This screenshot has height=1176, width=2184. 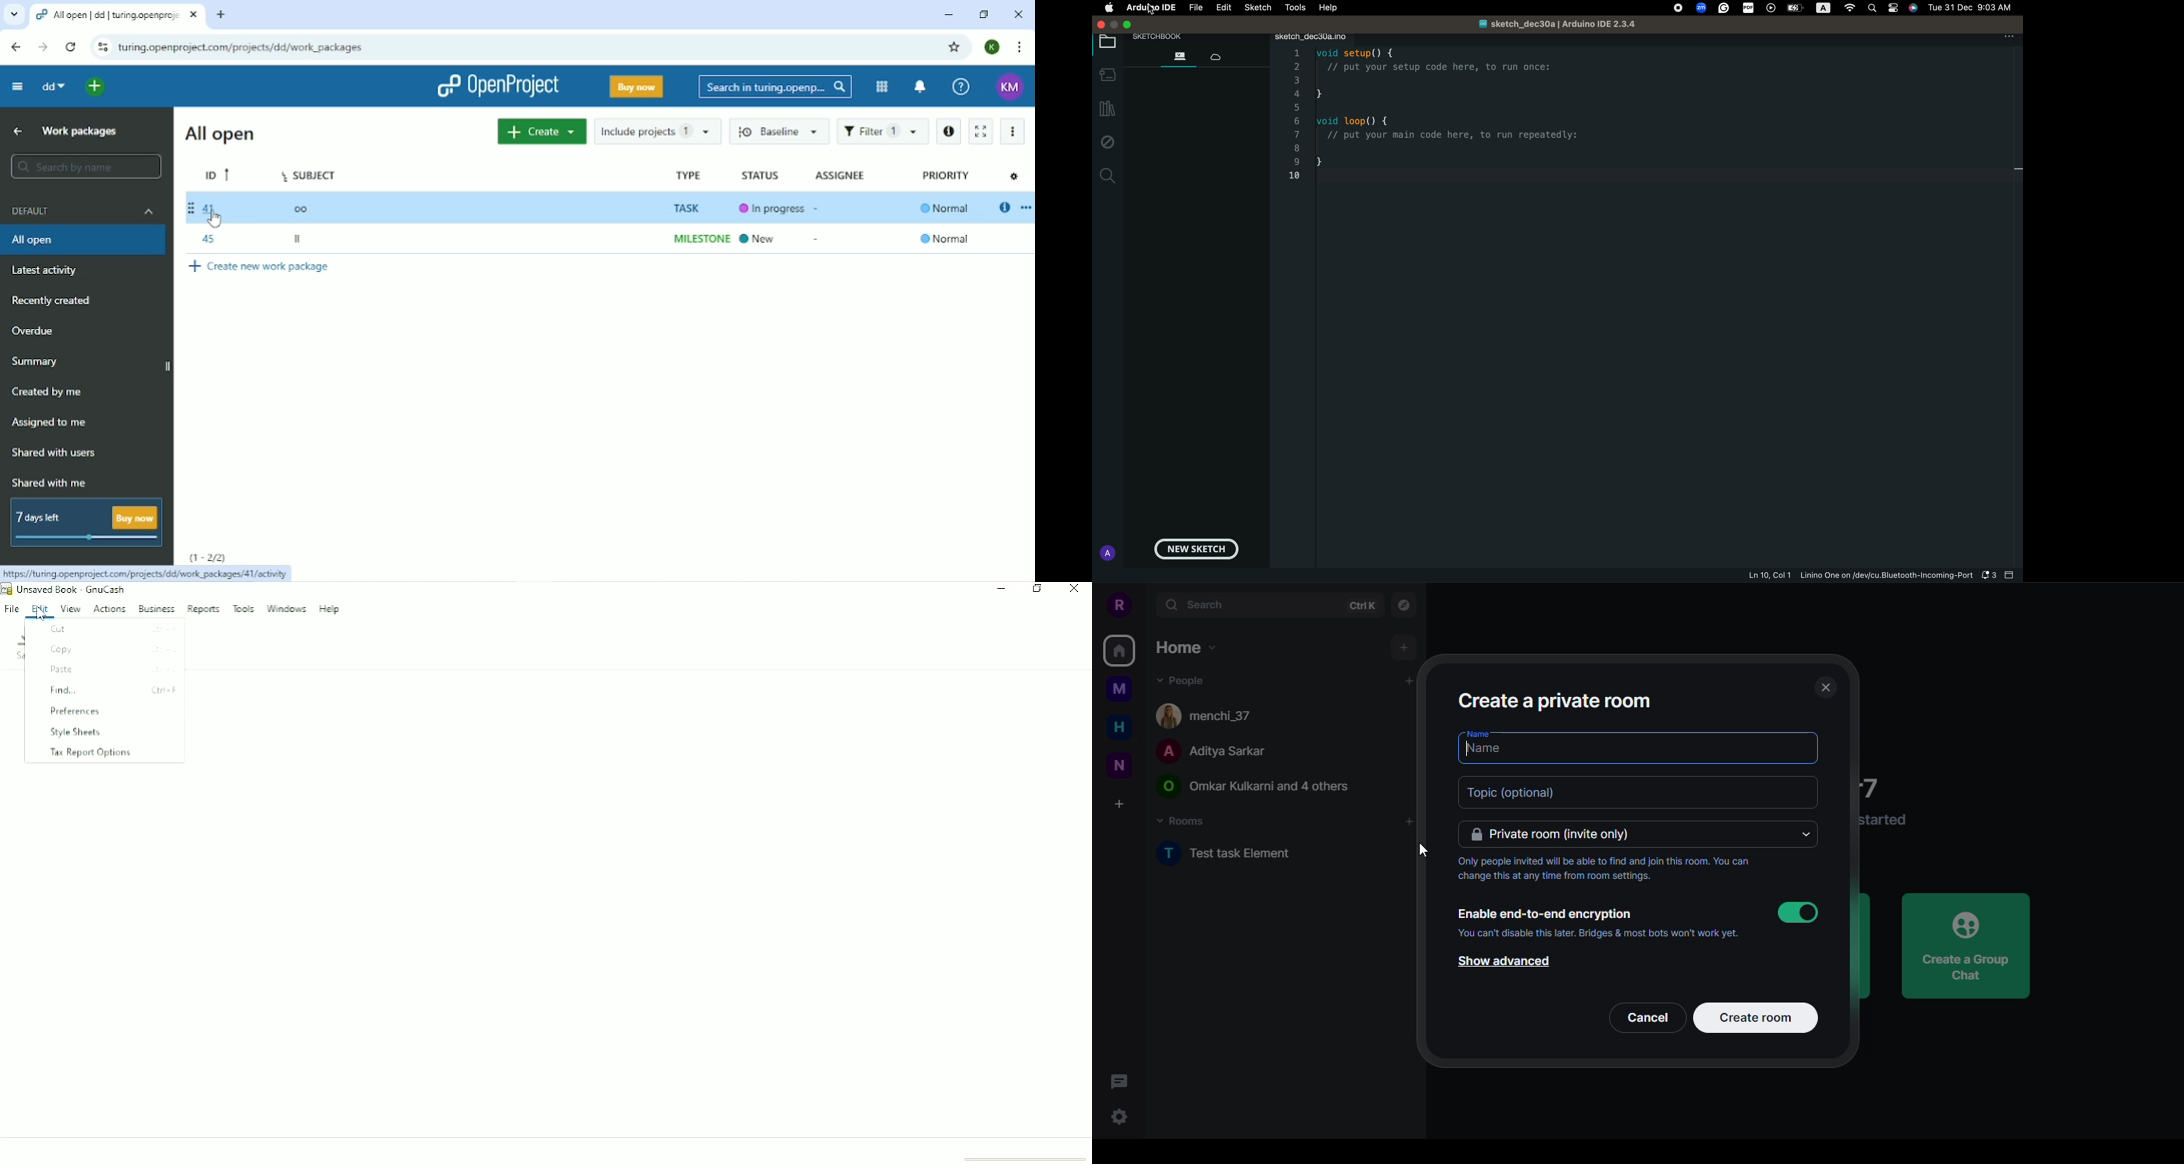 What do you see at coordinates (1119, 727) in the screenshot?
I see `home` at bounding box center [1119, 727].